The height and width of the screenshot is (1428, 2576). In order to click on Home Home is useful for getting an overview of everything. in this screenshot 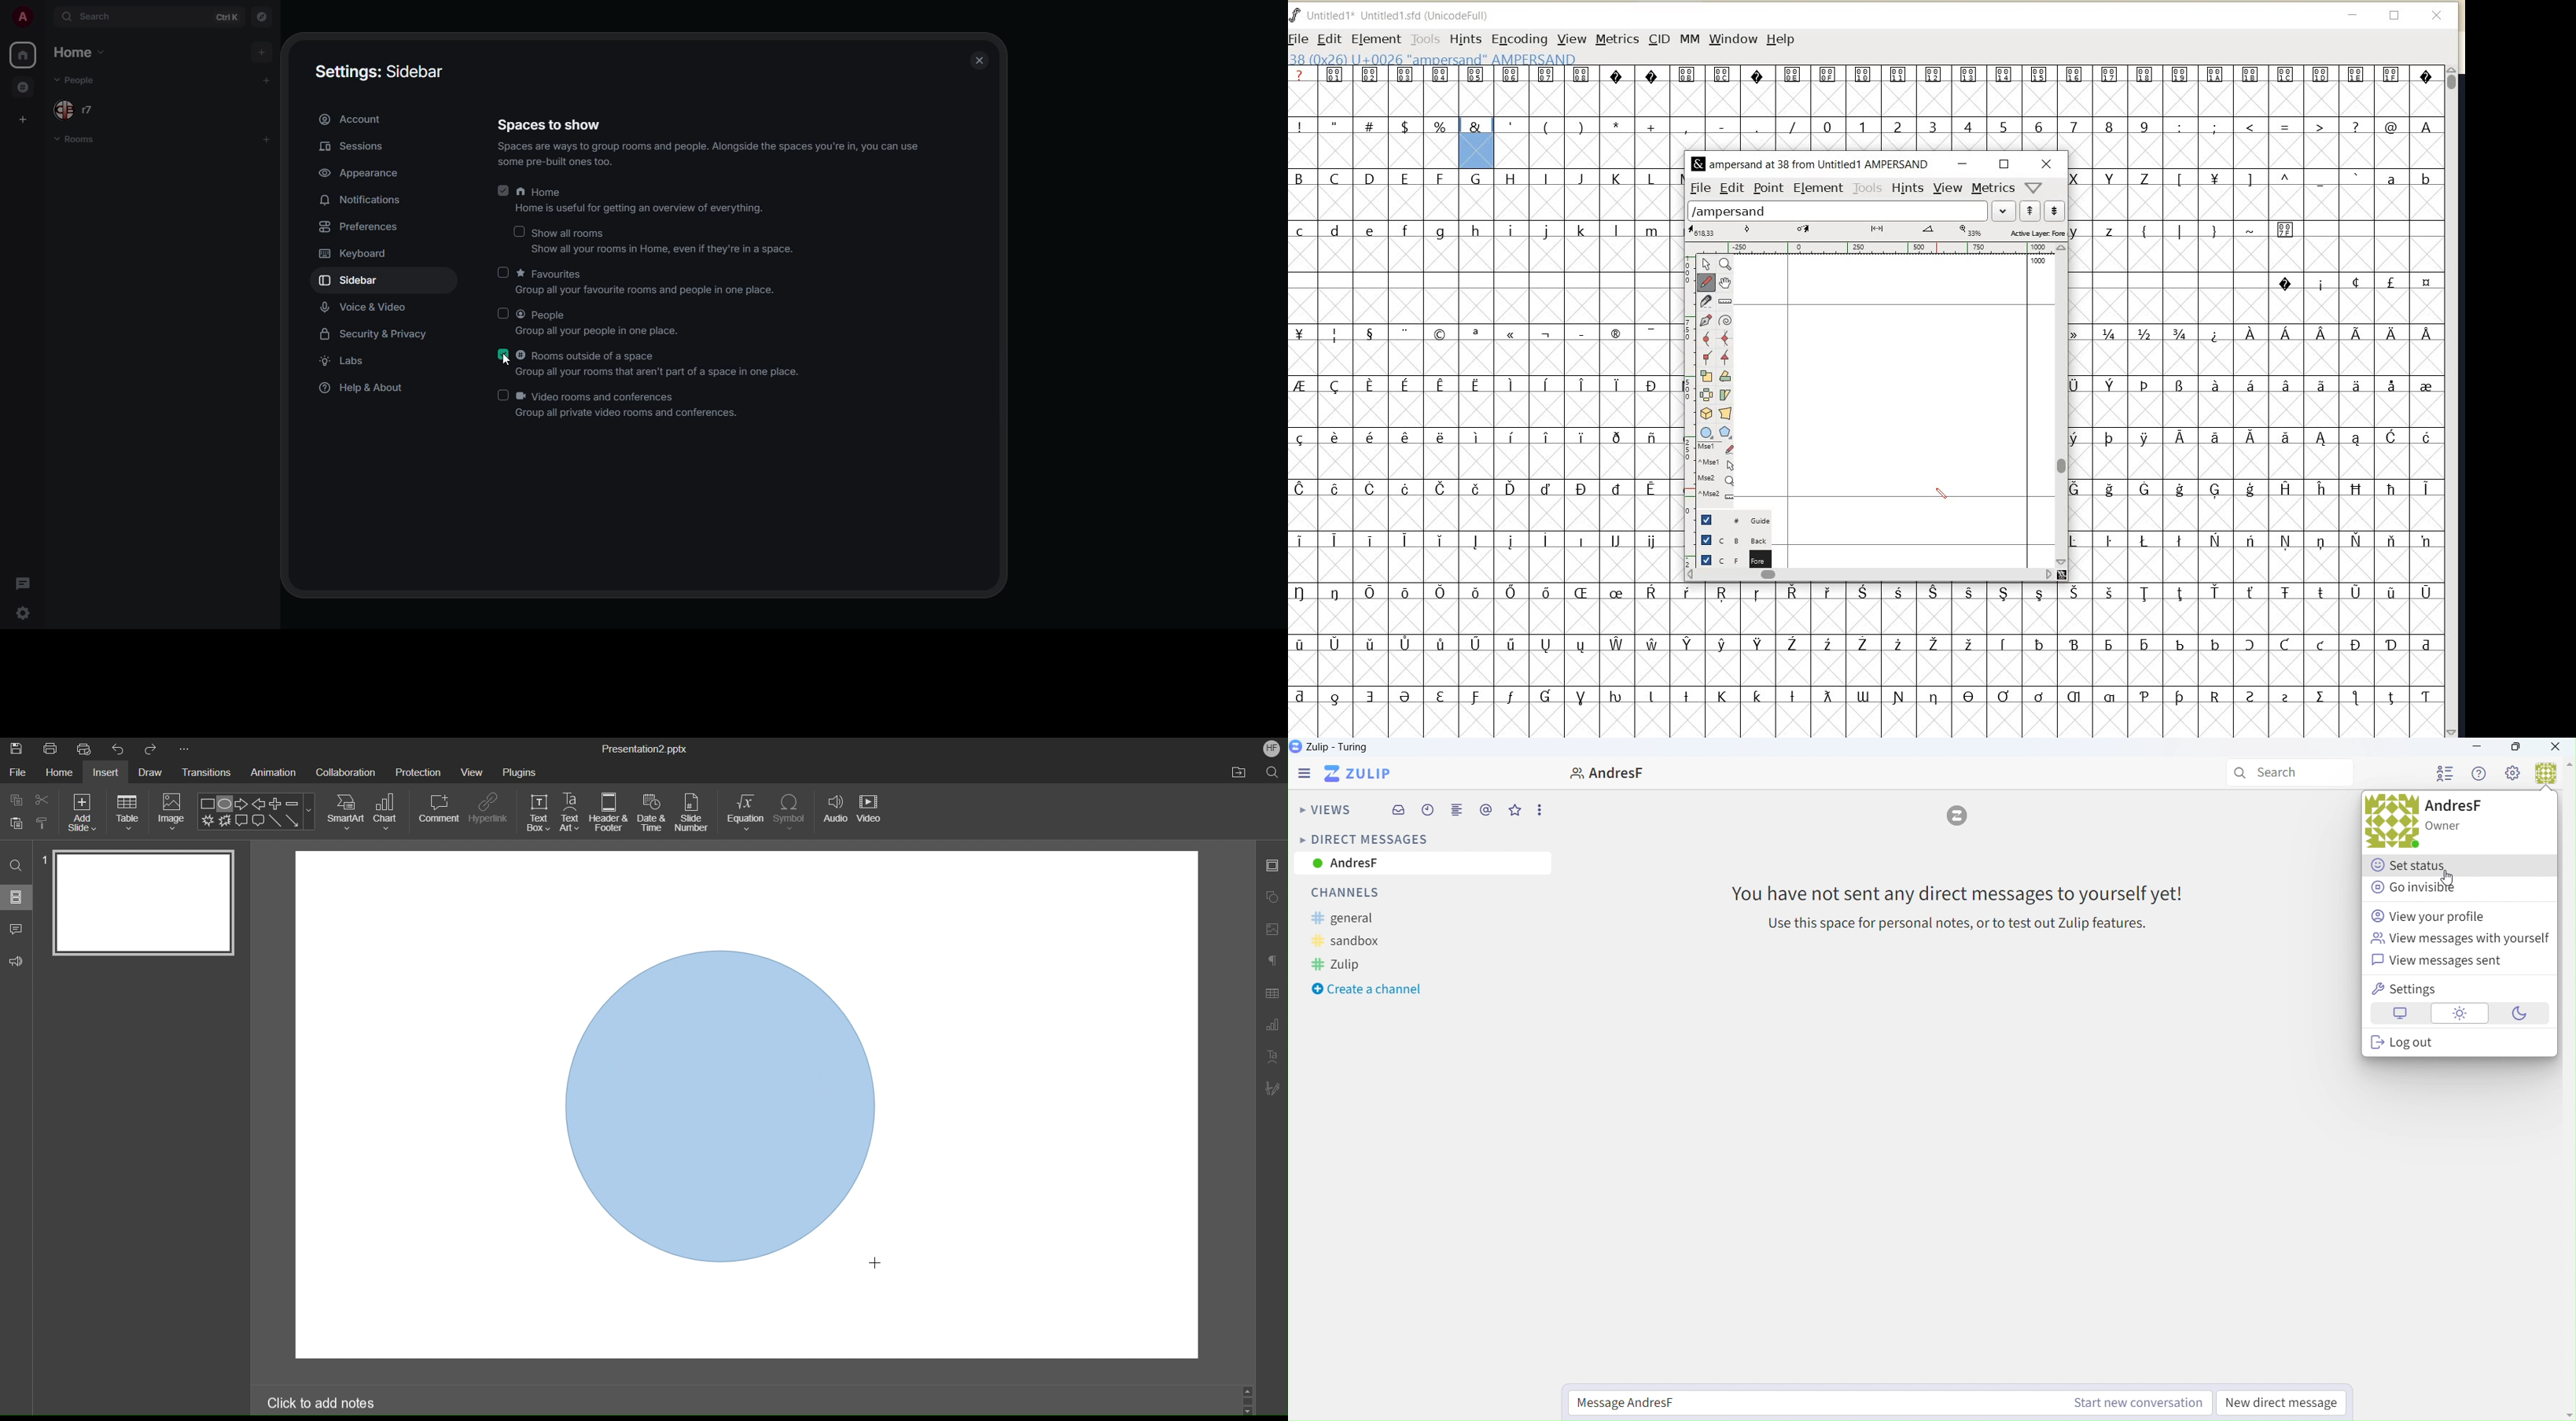, I will do `click(643, 201)`.